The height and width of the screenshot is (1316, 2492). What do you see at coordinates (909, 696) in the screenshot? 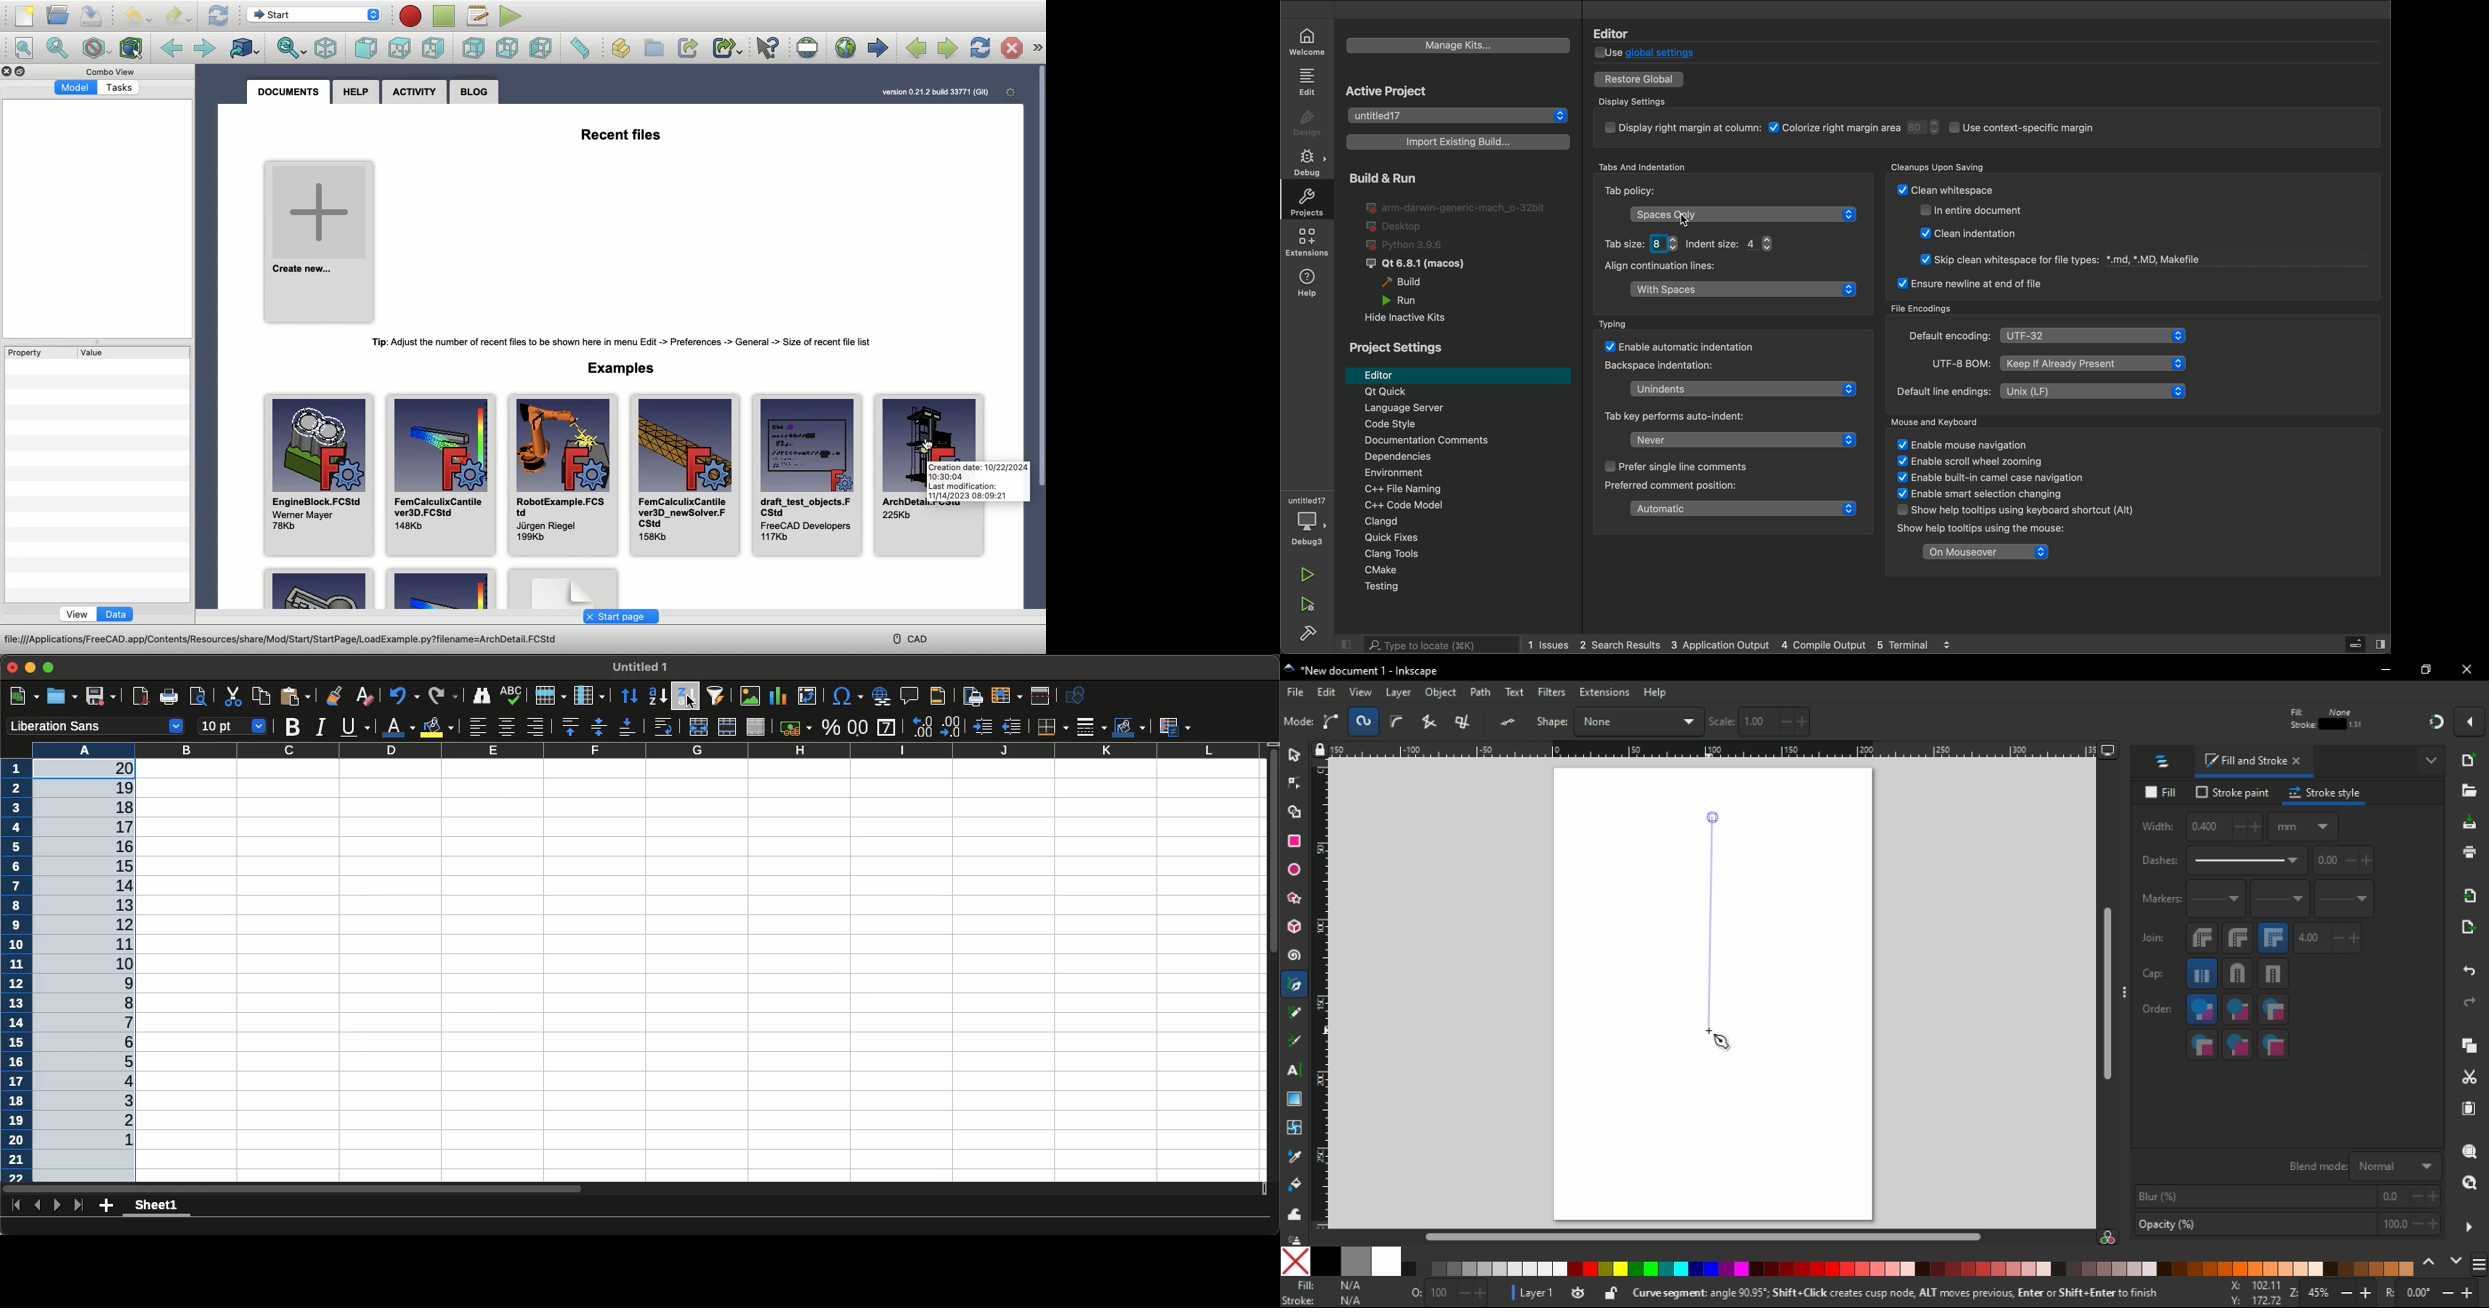
I see `Insert comment` at bounding box center [909, 696].